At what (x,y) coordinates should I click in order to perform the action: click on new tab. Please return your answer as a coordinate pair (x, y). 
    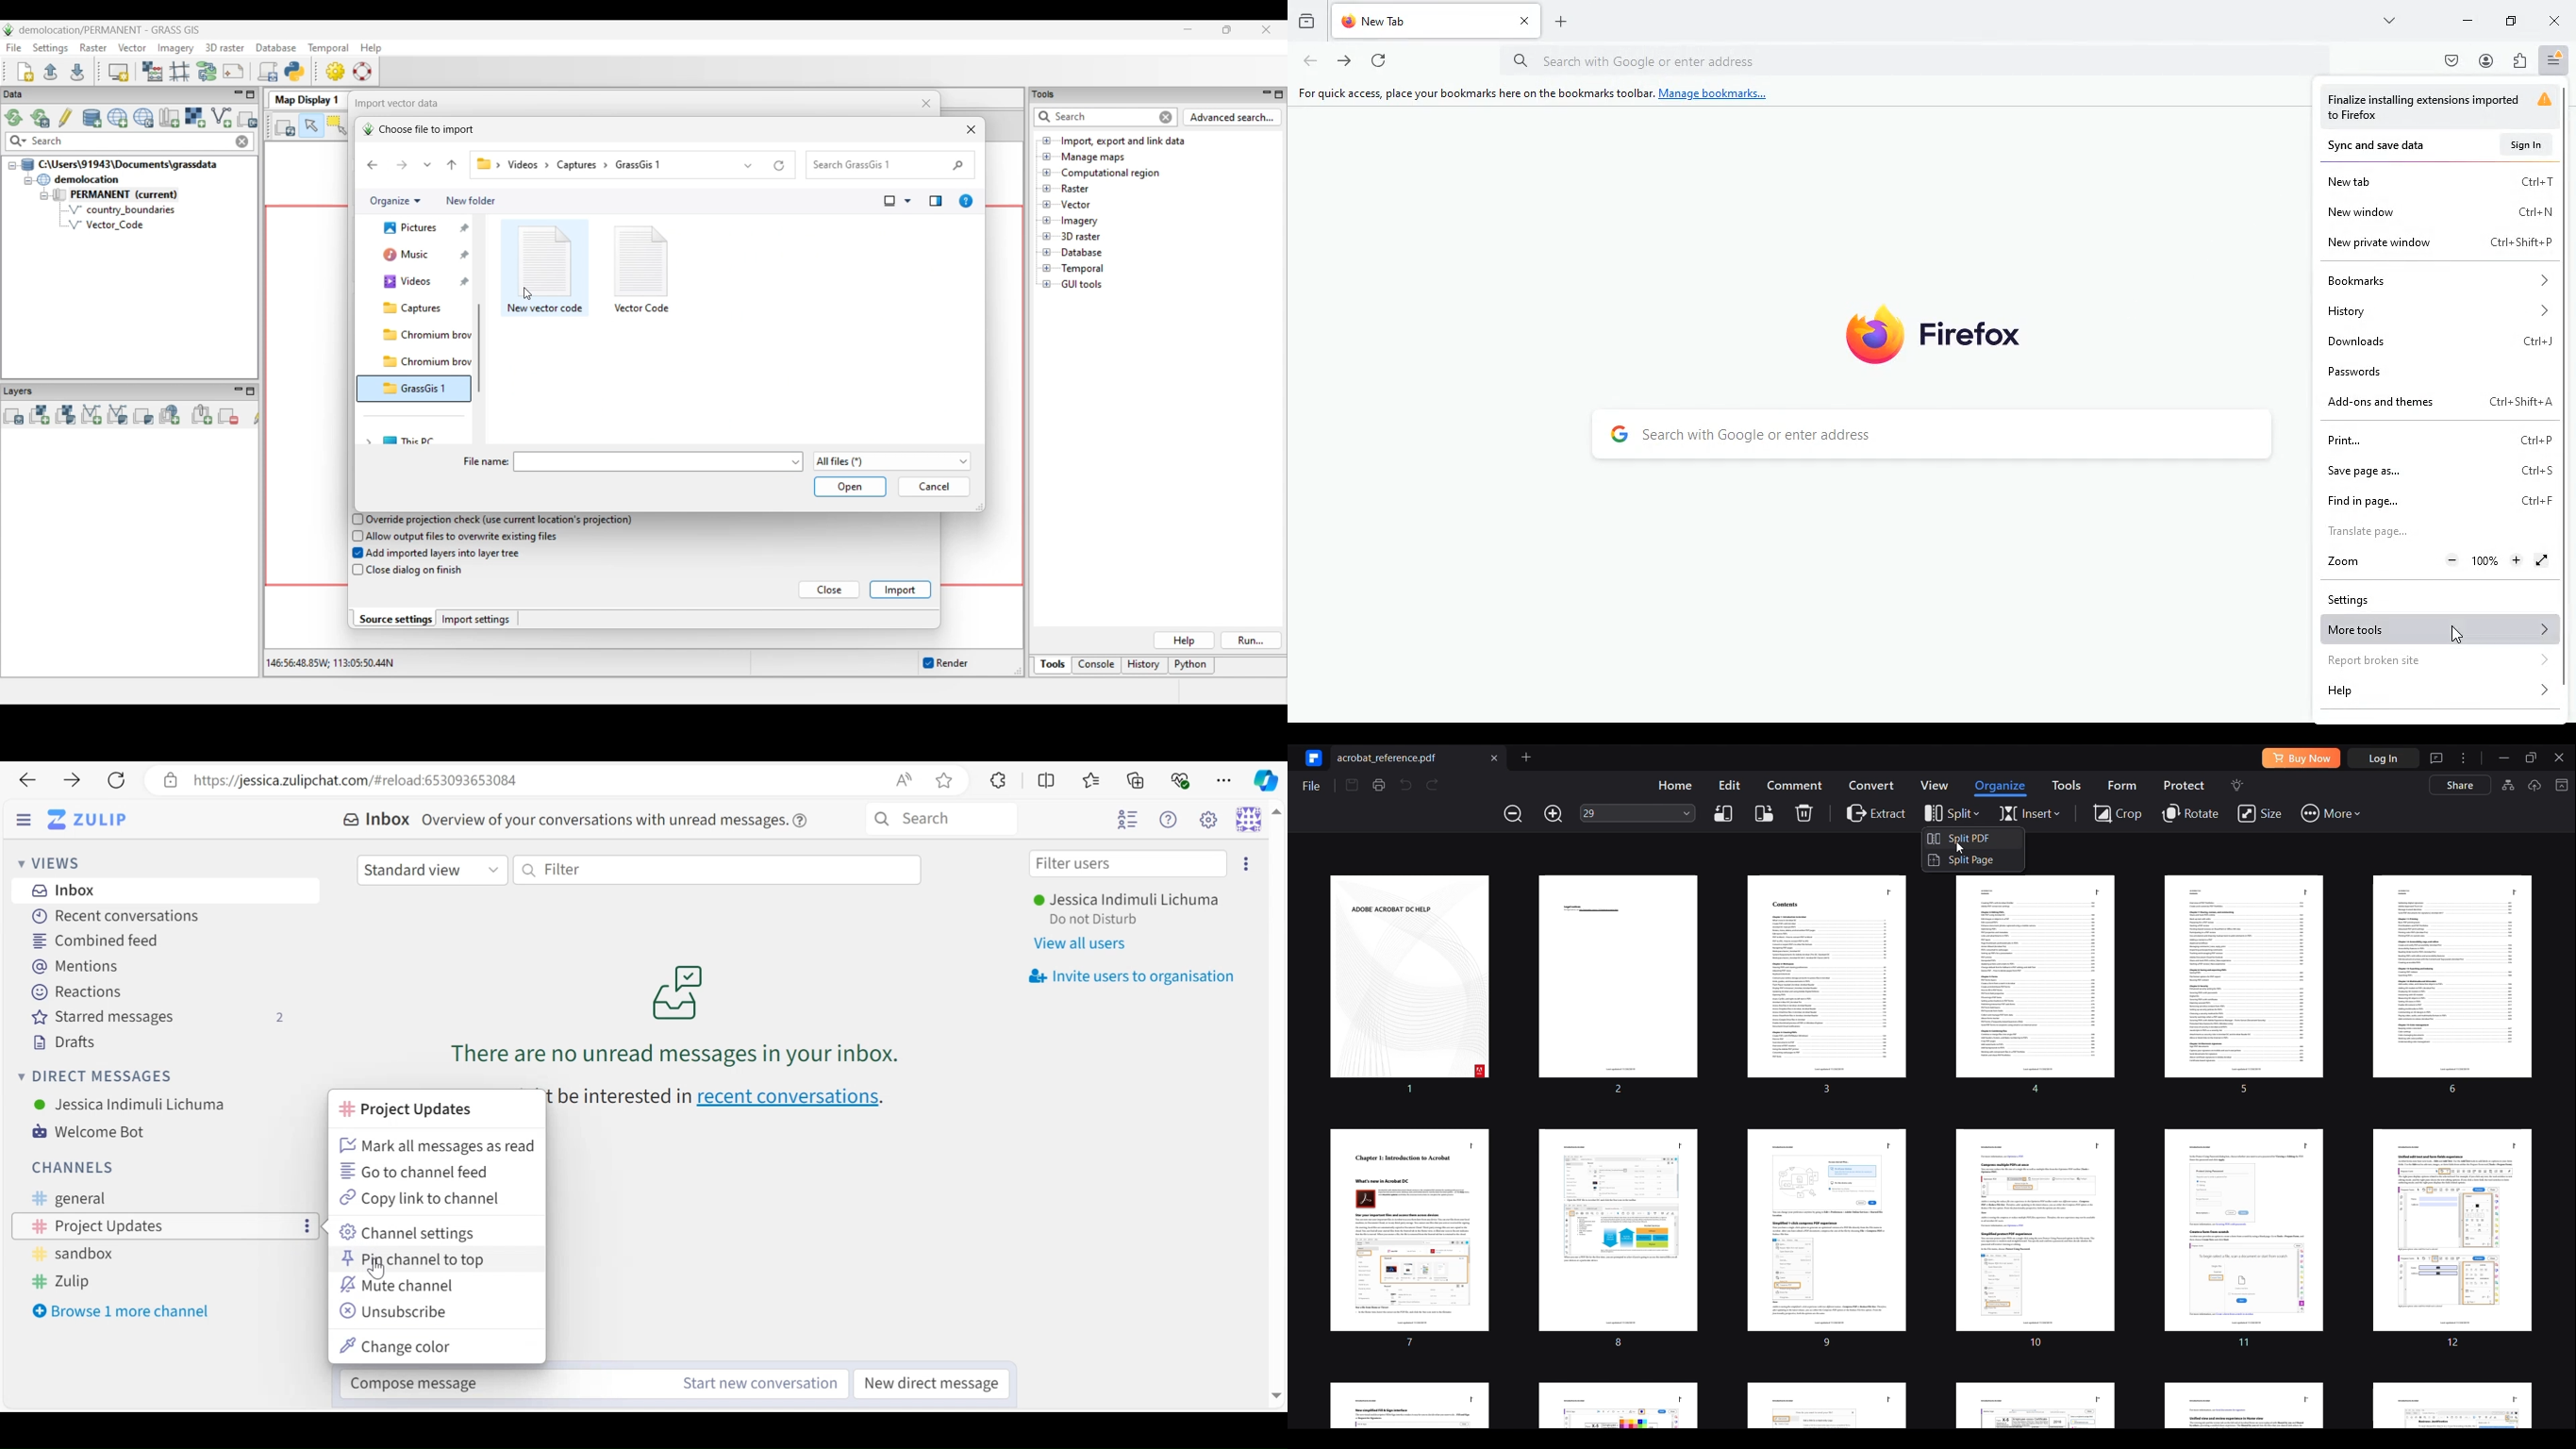
    Looking at the image, I should click on (2440, 182).